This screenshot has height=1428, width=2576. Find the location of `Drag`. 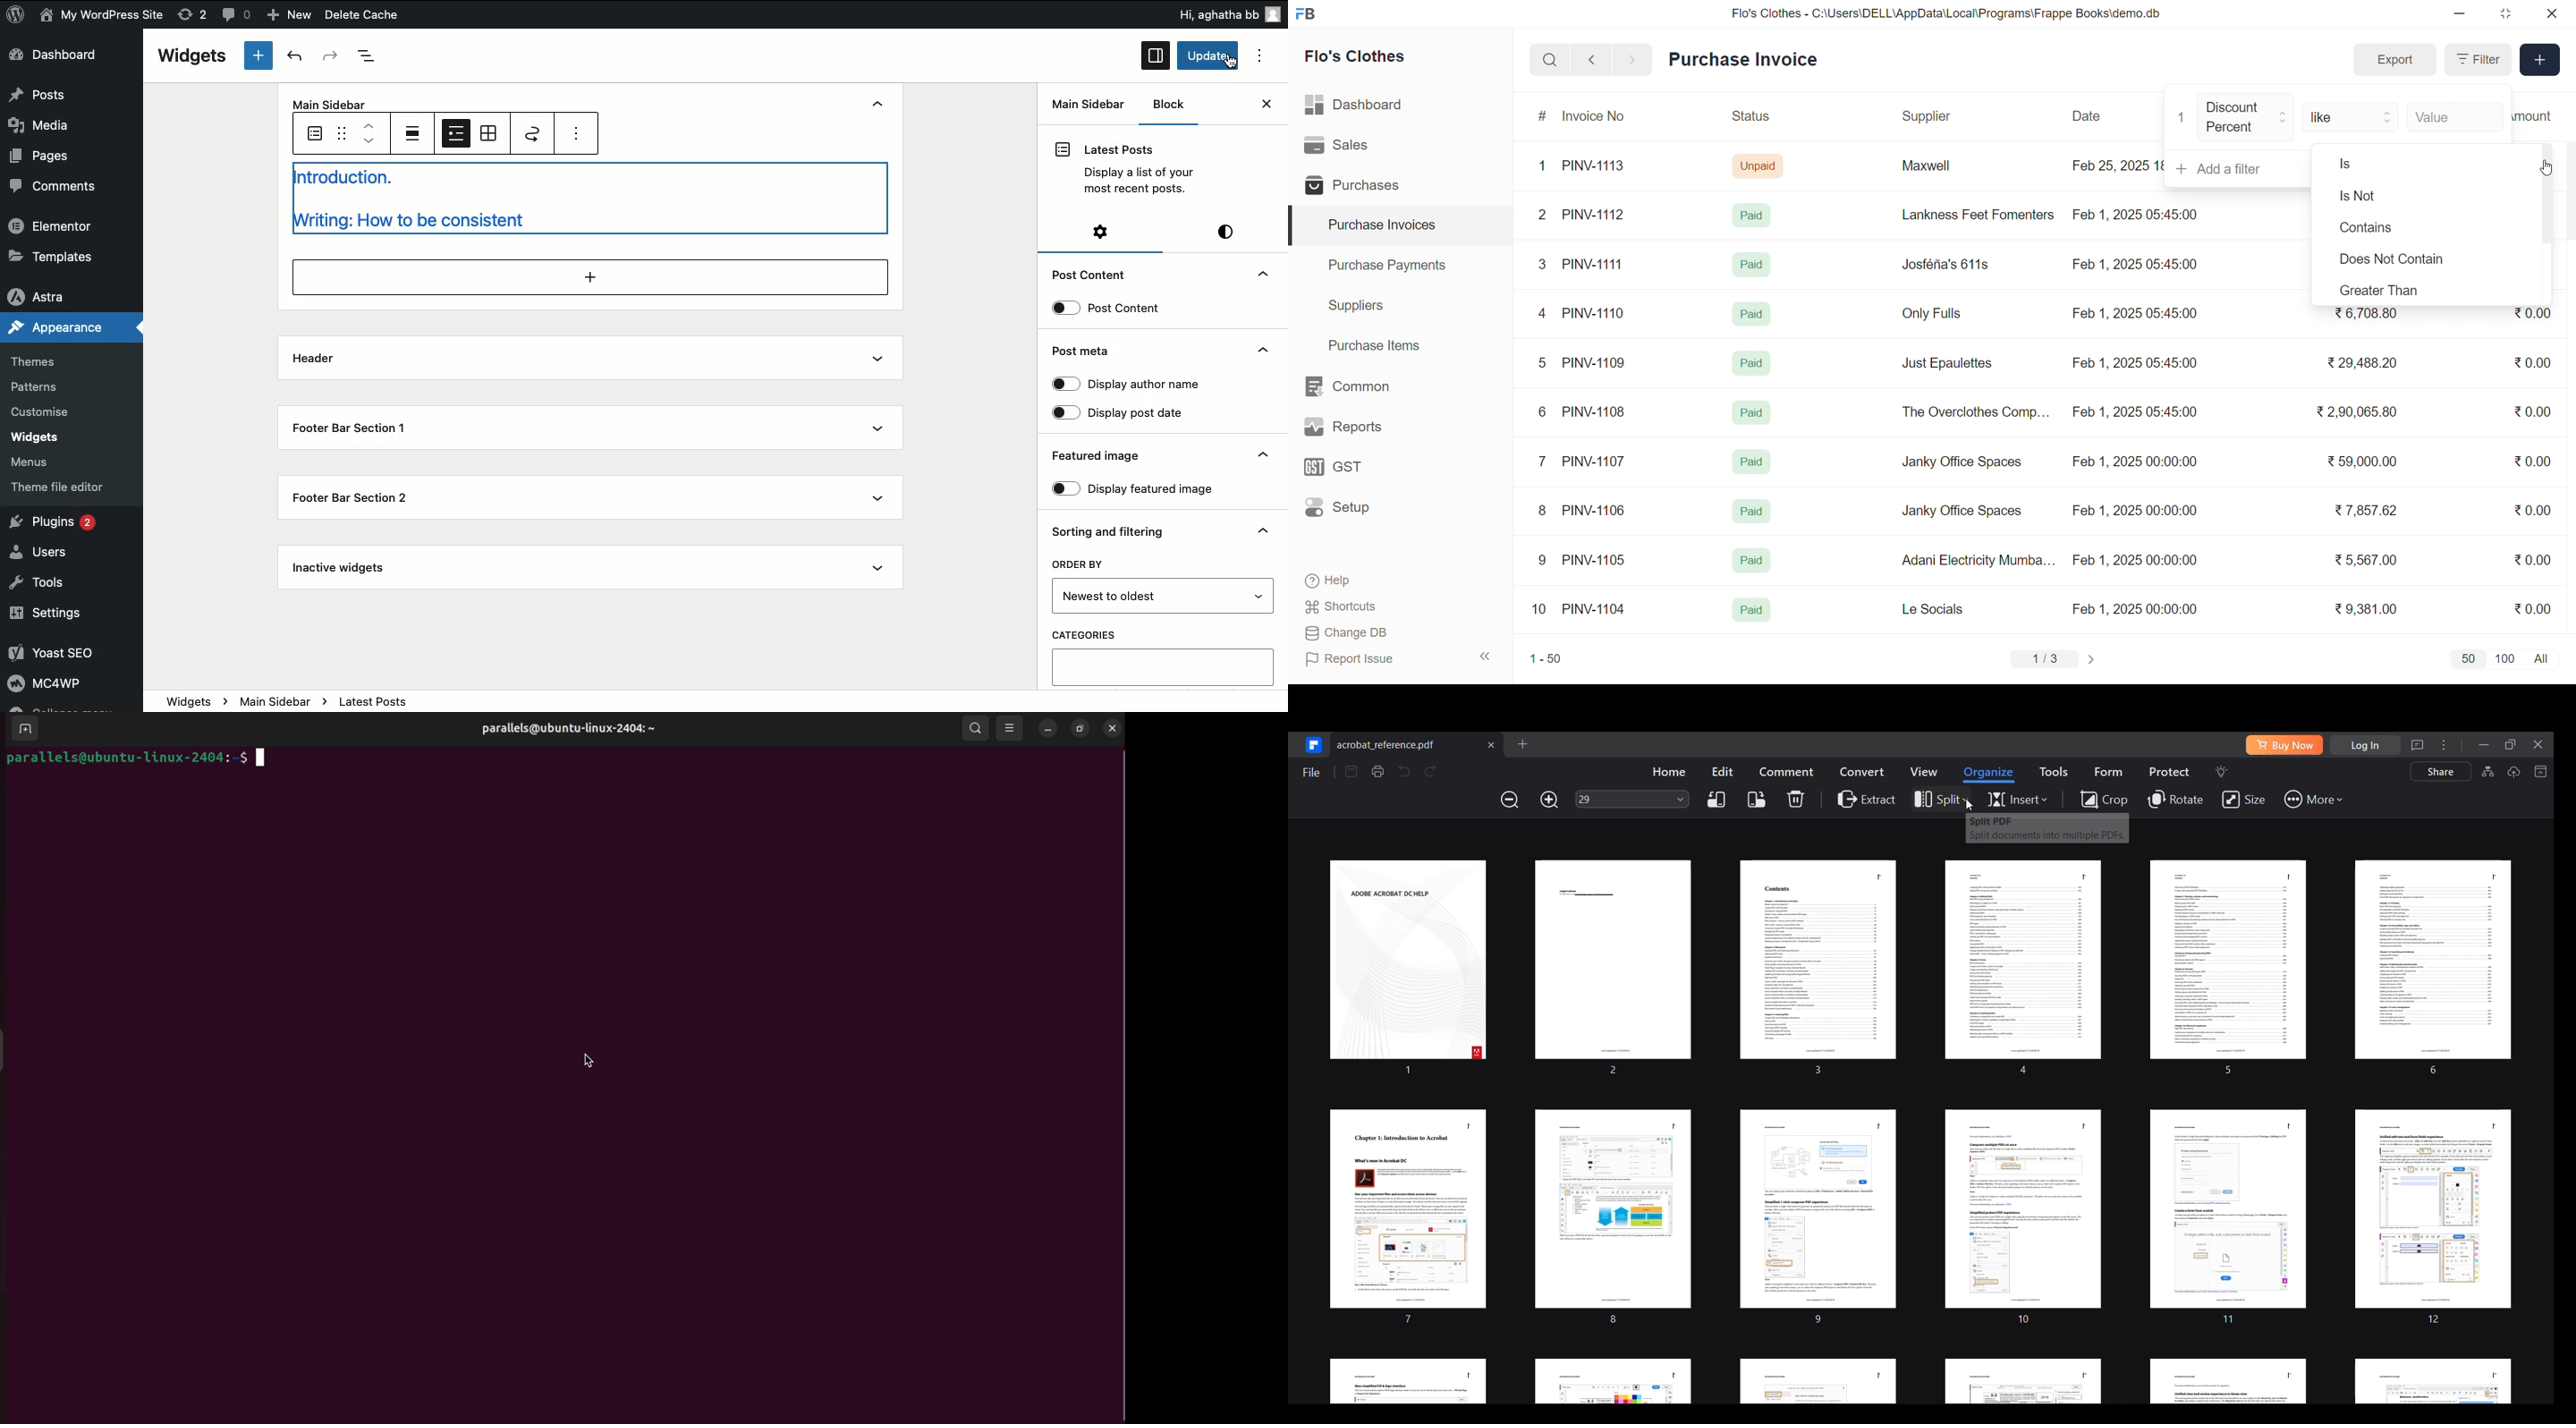

Drag is located at coordinates (343, 132).